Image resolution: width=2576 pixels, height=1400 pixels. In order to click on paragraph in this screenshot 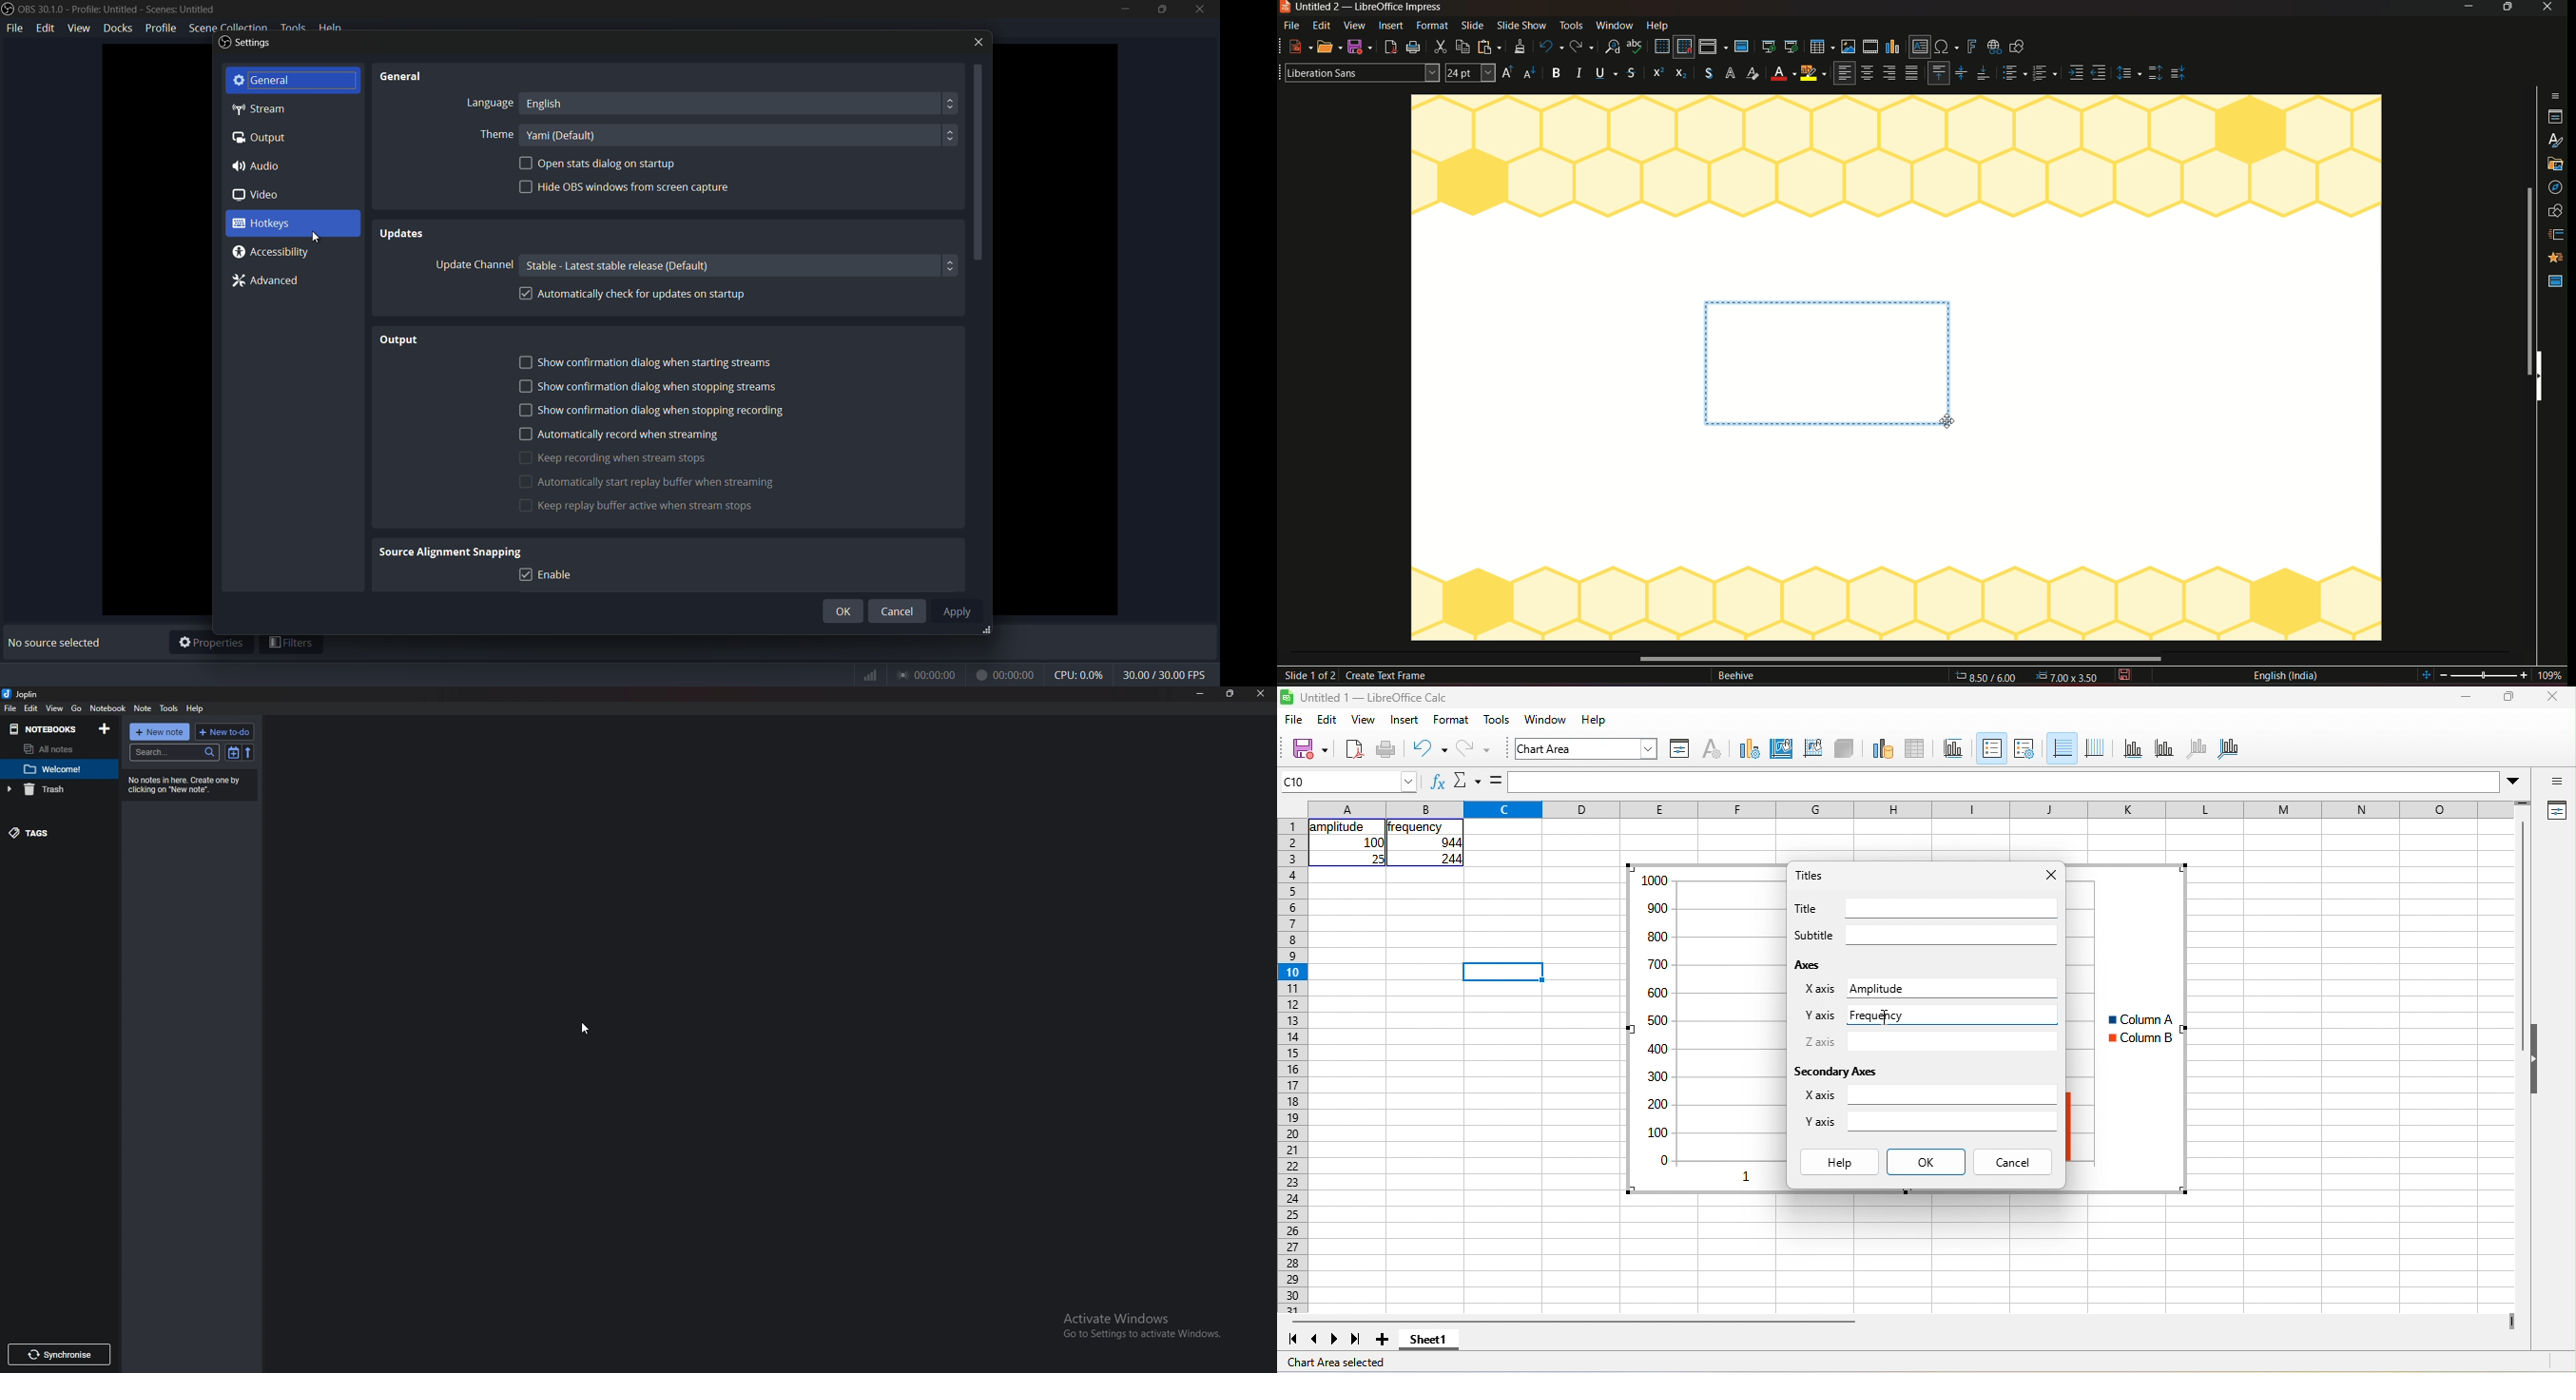, I will do `click(1913, 74)`.